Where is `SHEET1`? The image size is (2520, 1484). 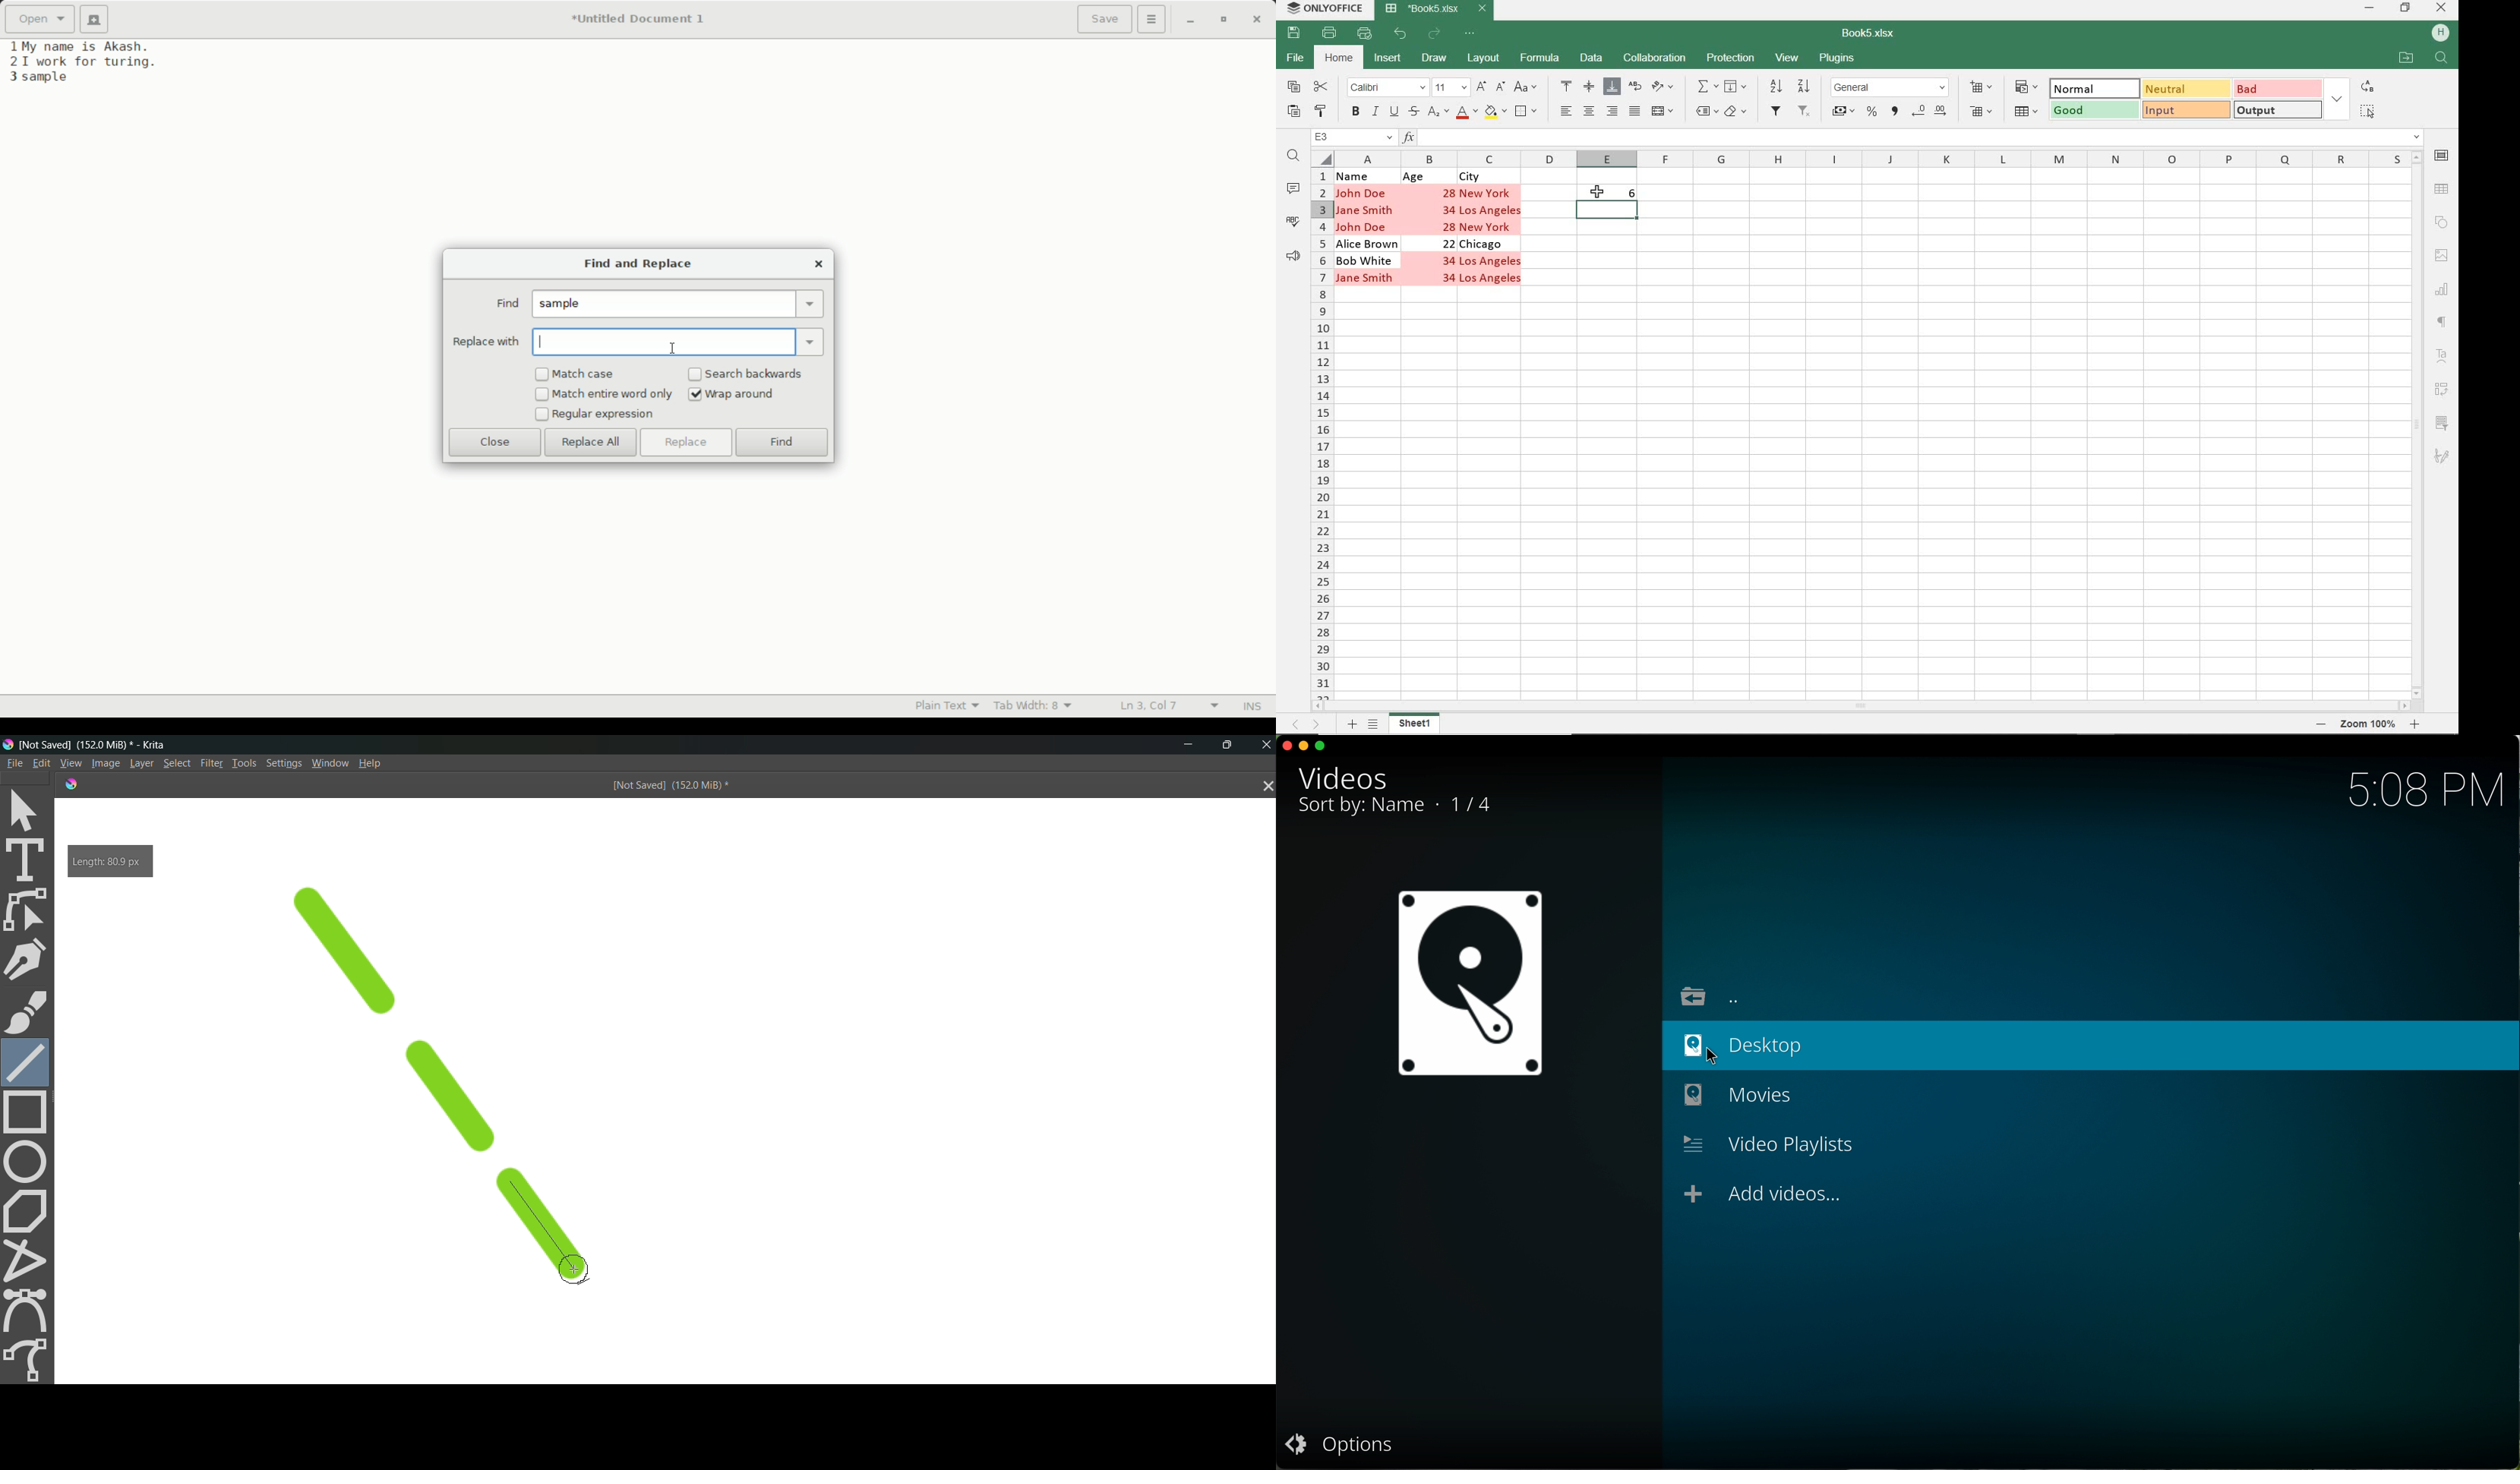
SHEET1 is located at coordinates (1415, 724).